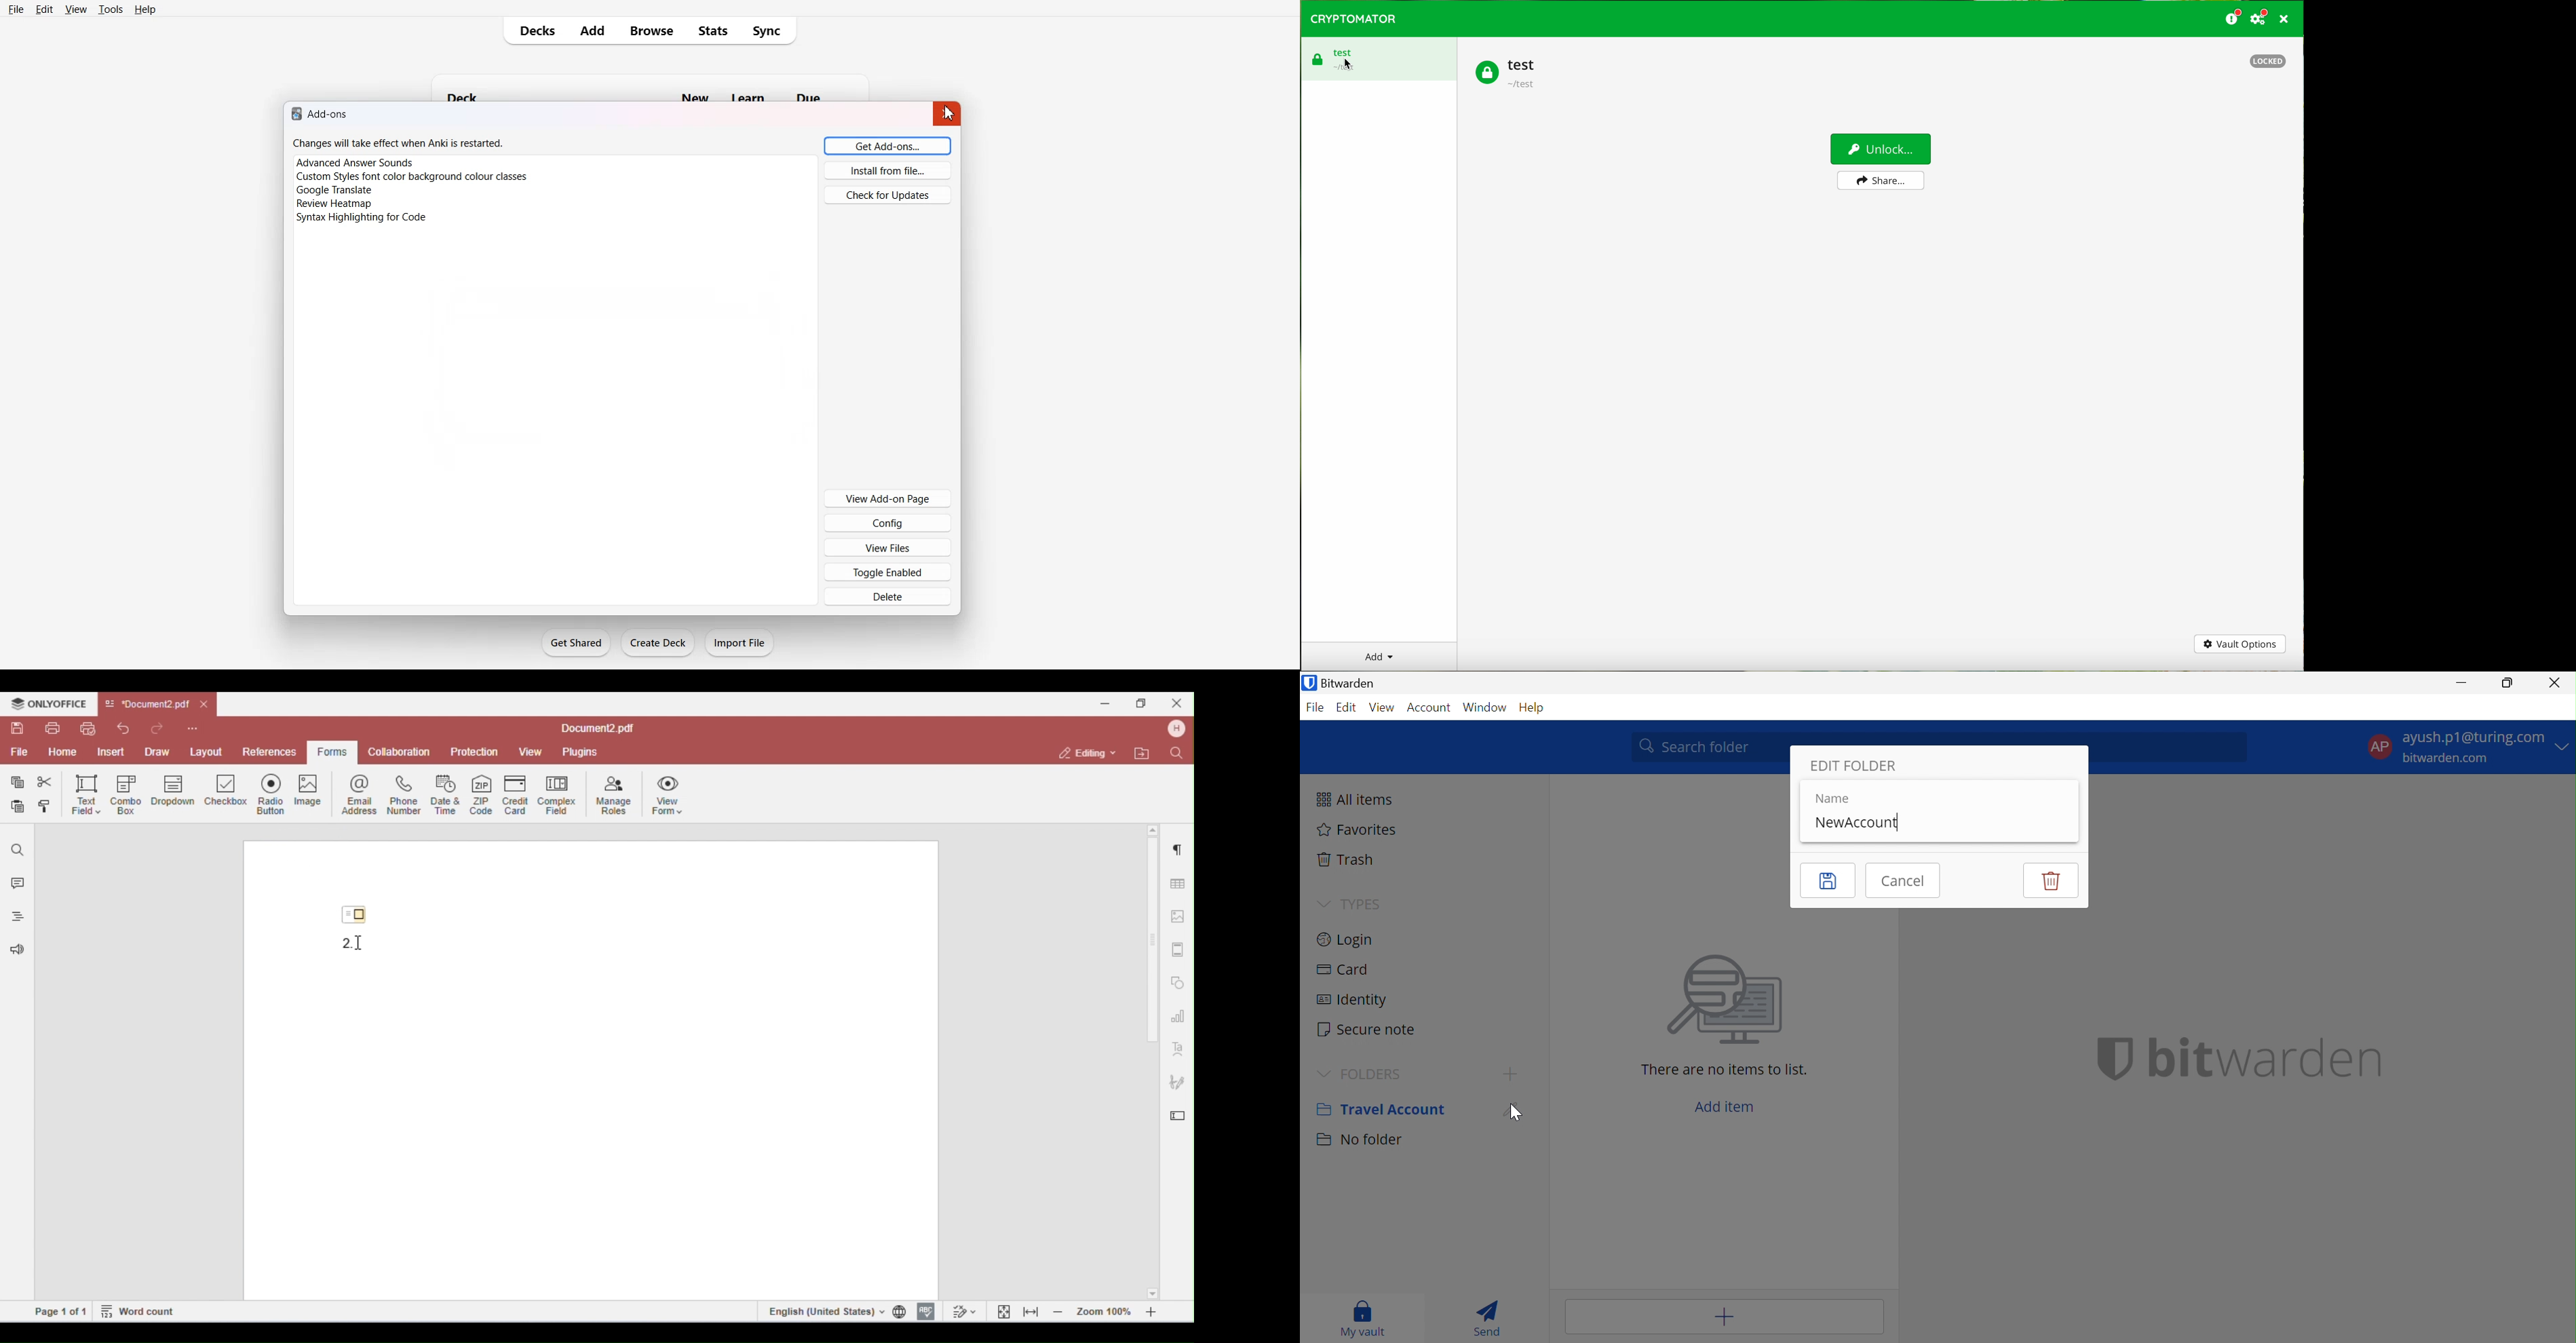 The image size is (2576, 1344). I want to click on File, so click(16, 9).